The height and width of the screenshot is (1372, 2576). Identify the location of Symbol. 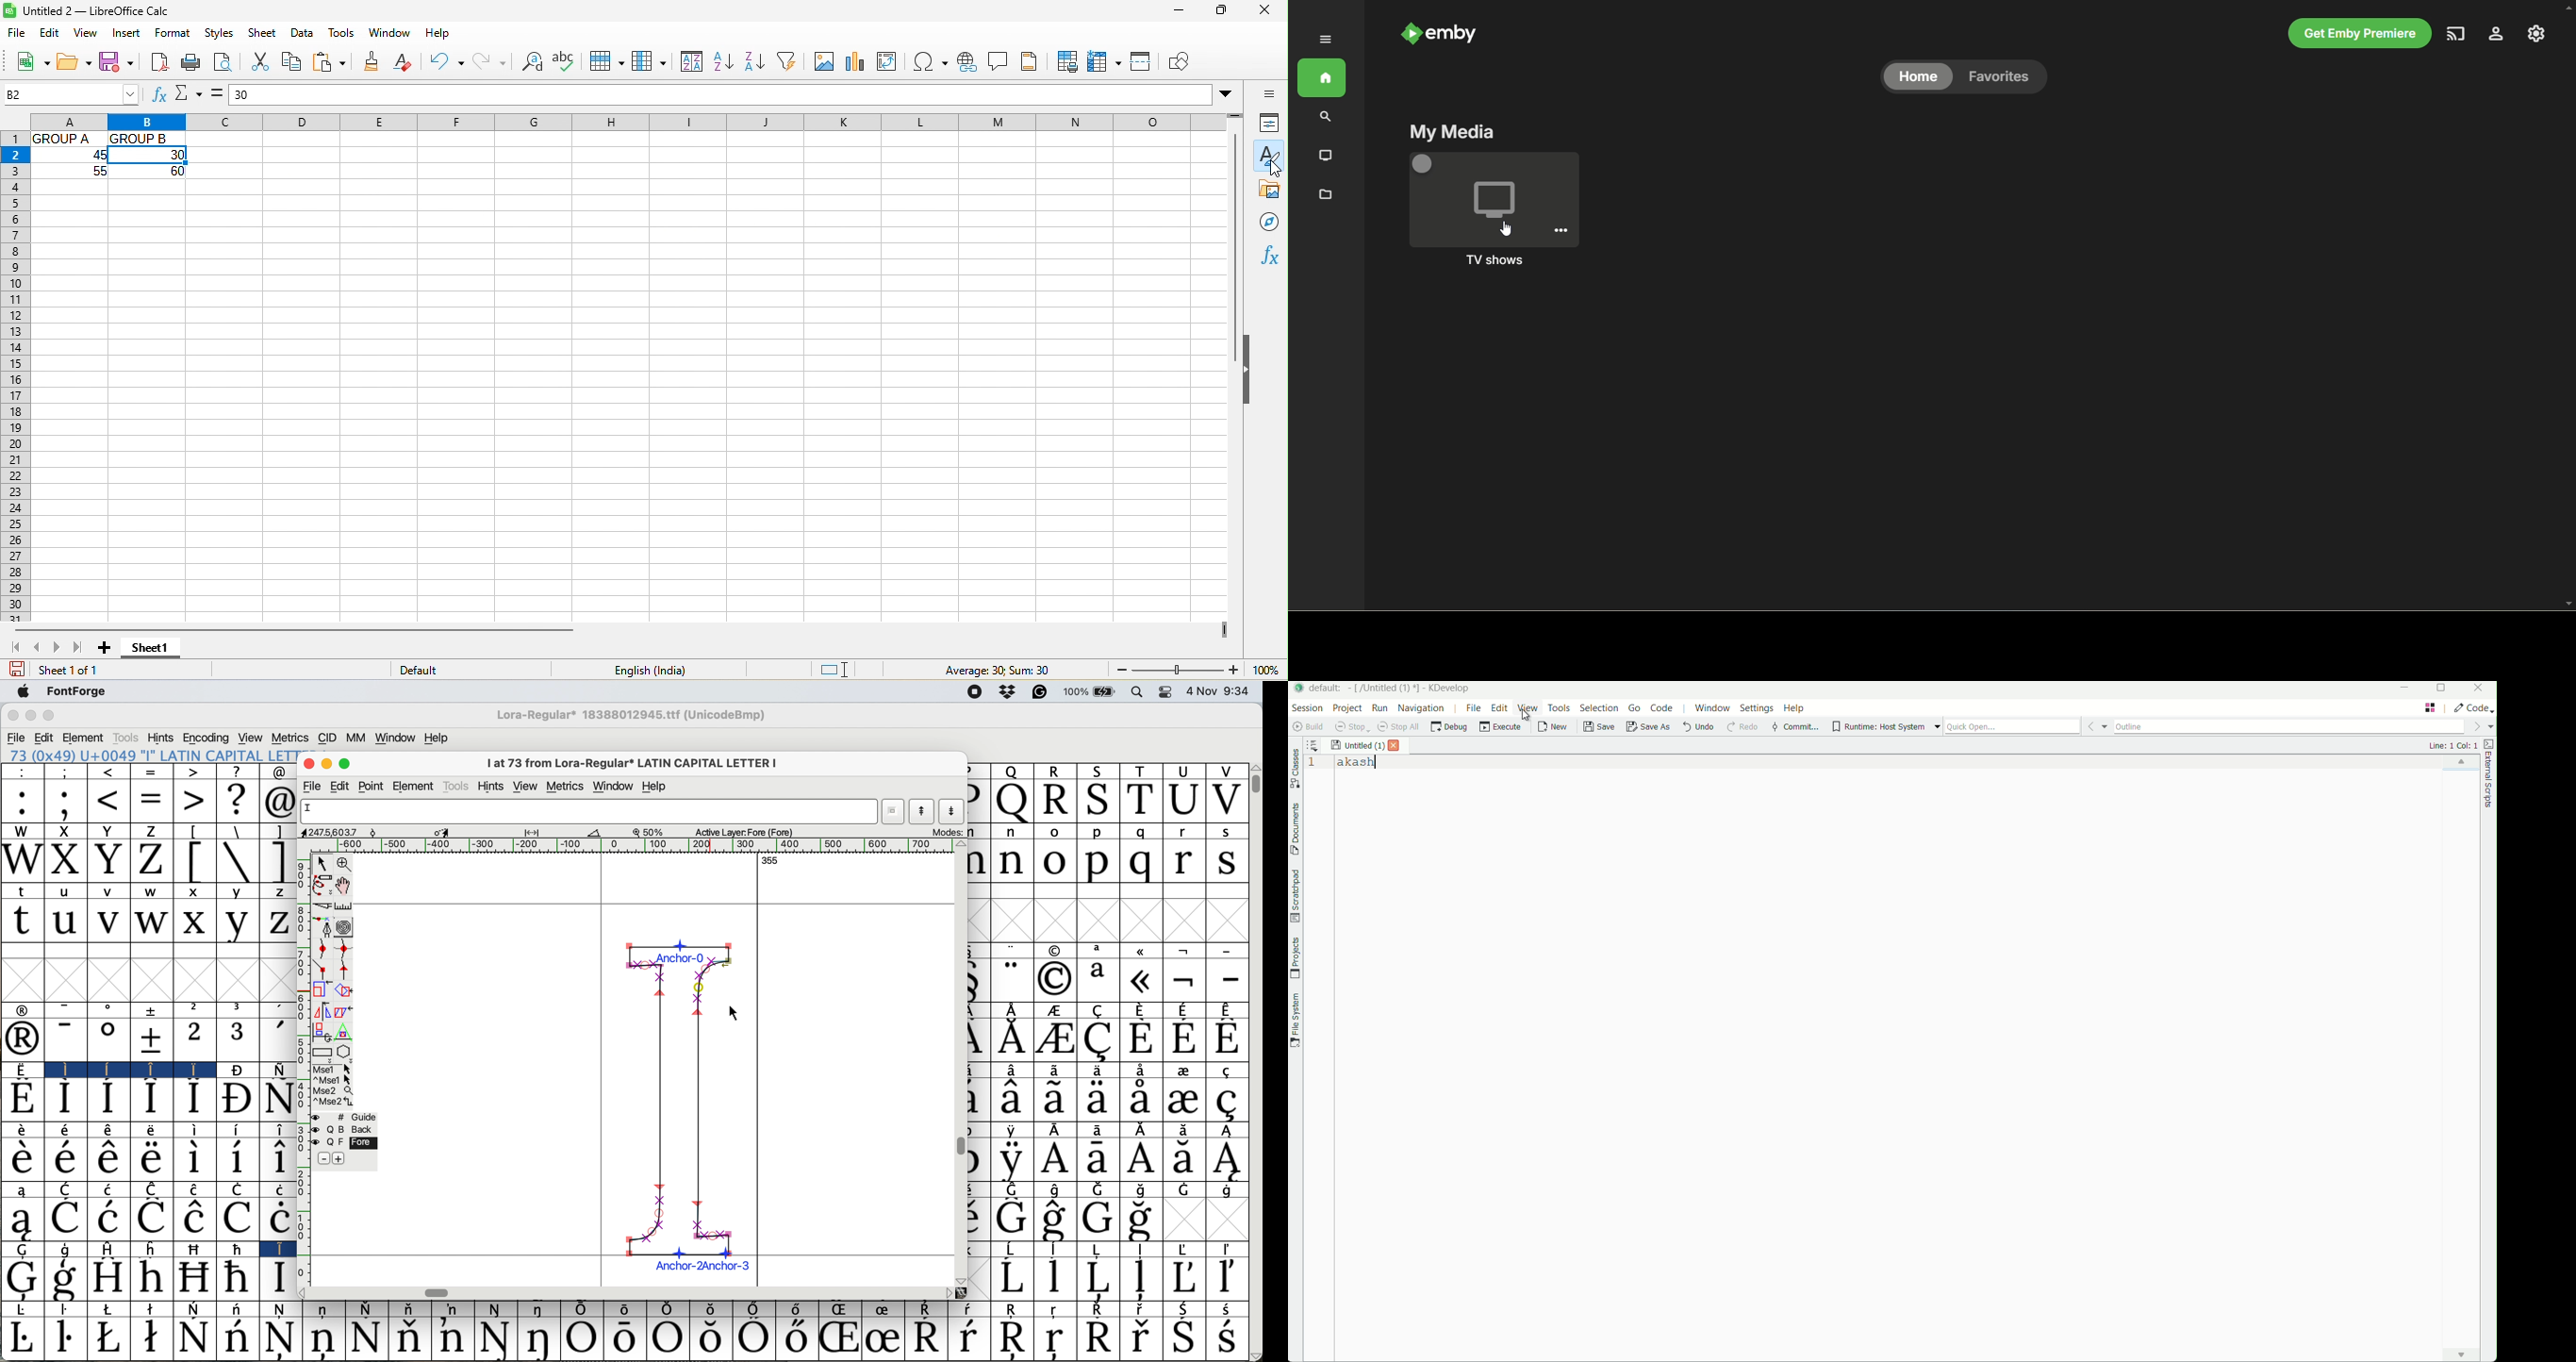
(1228, 1279).